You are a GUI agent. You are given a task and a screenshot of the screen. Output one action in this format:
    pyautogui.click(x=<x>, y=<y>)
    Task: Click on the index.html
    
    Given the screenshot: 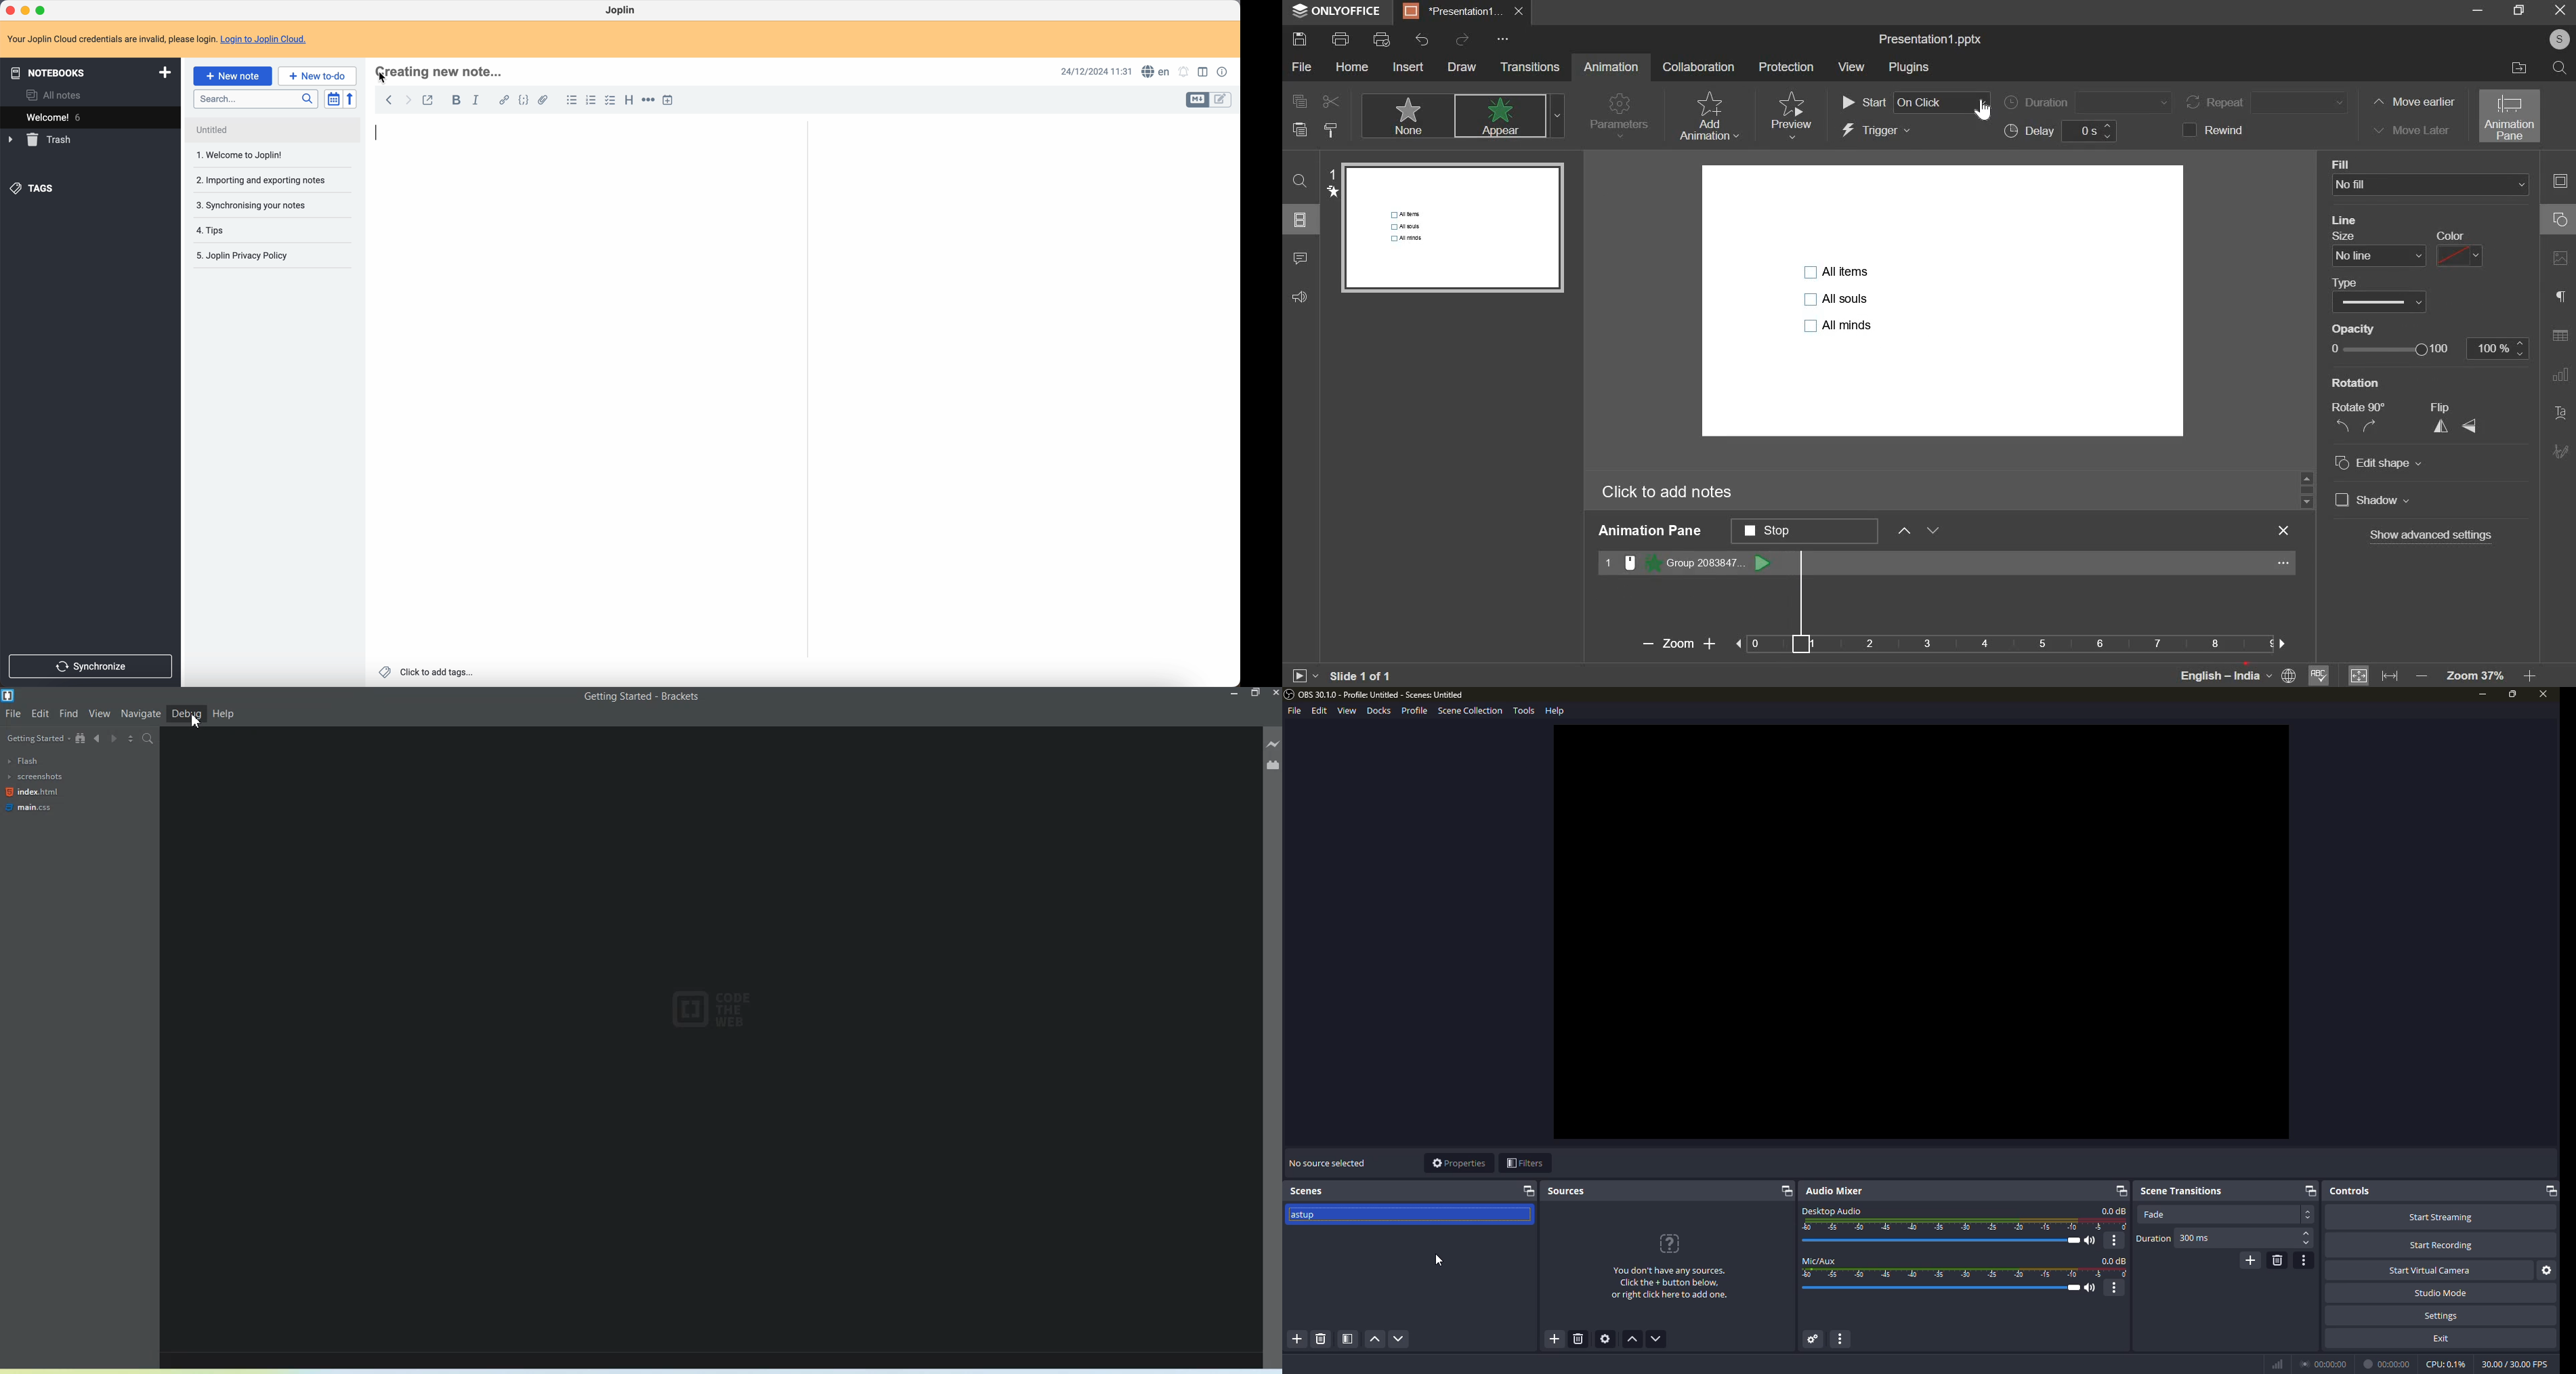 What is the action you would take?
    pyautogui.click(x=33, y=792)
    